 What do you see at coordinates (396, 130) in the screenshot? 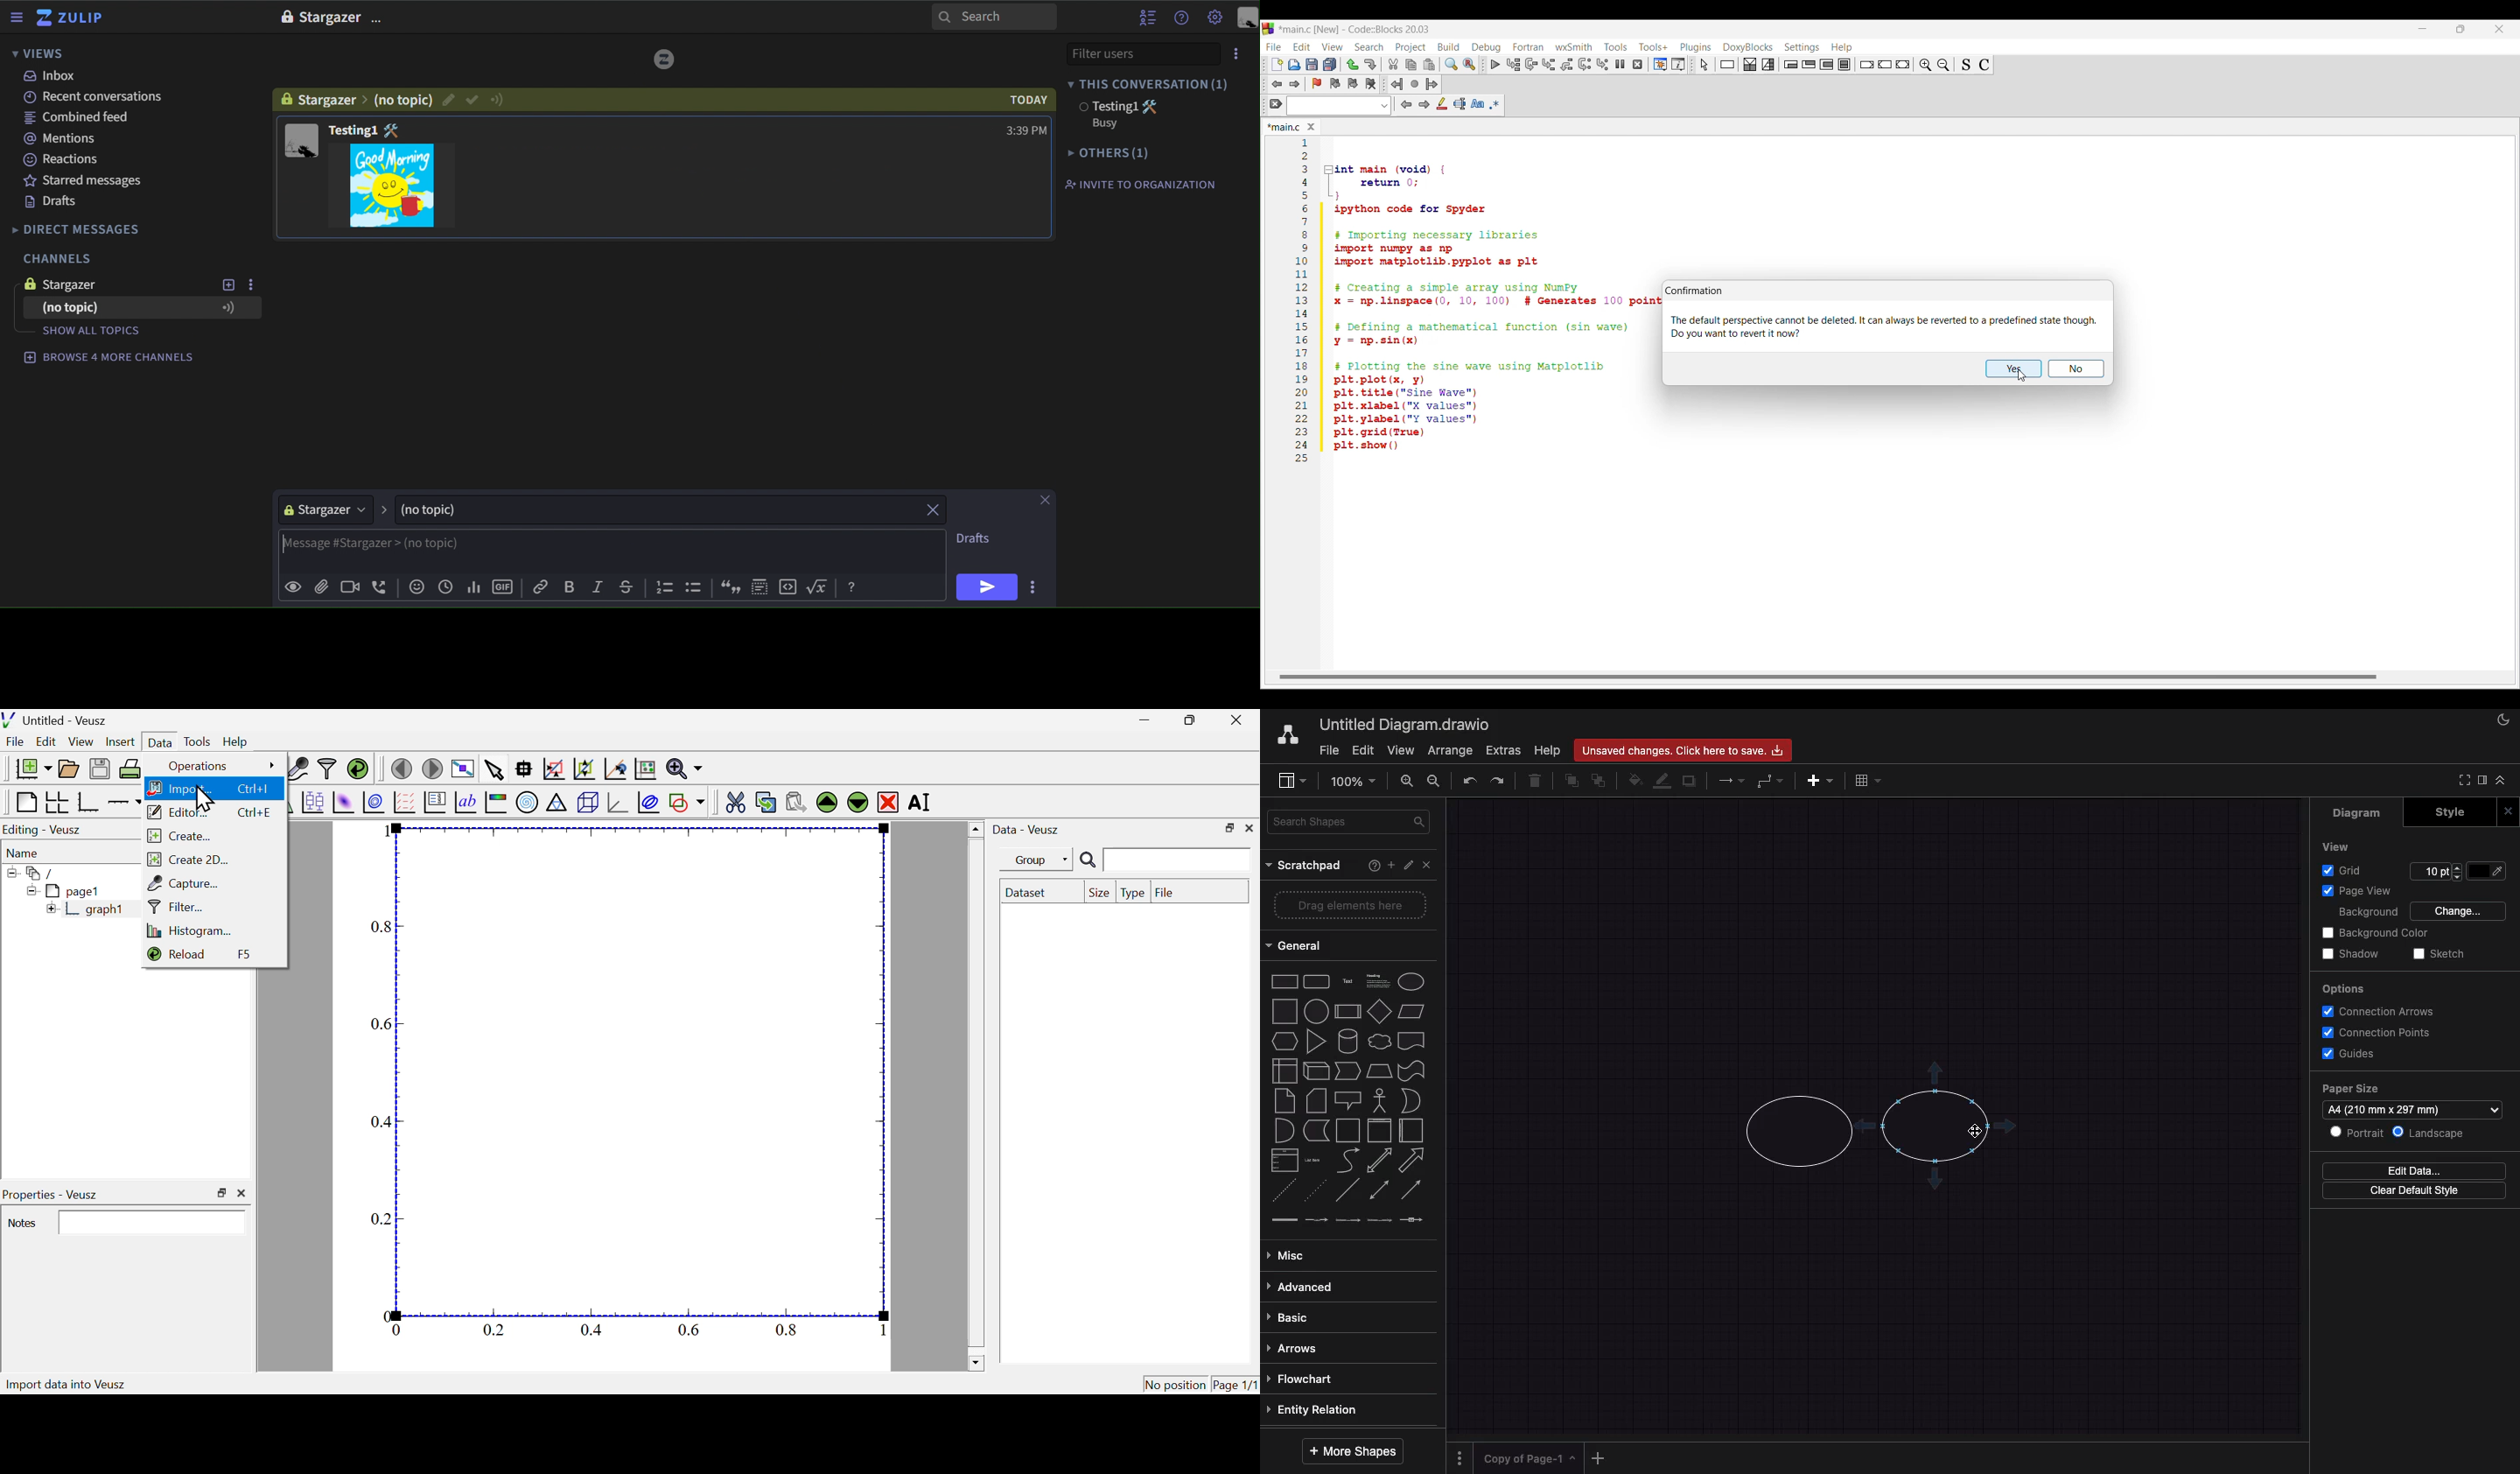
I see `image` at bounding box center [396, 130].